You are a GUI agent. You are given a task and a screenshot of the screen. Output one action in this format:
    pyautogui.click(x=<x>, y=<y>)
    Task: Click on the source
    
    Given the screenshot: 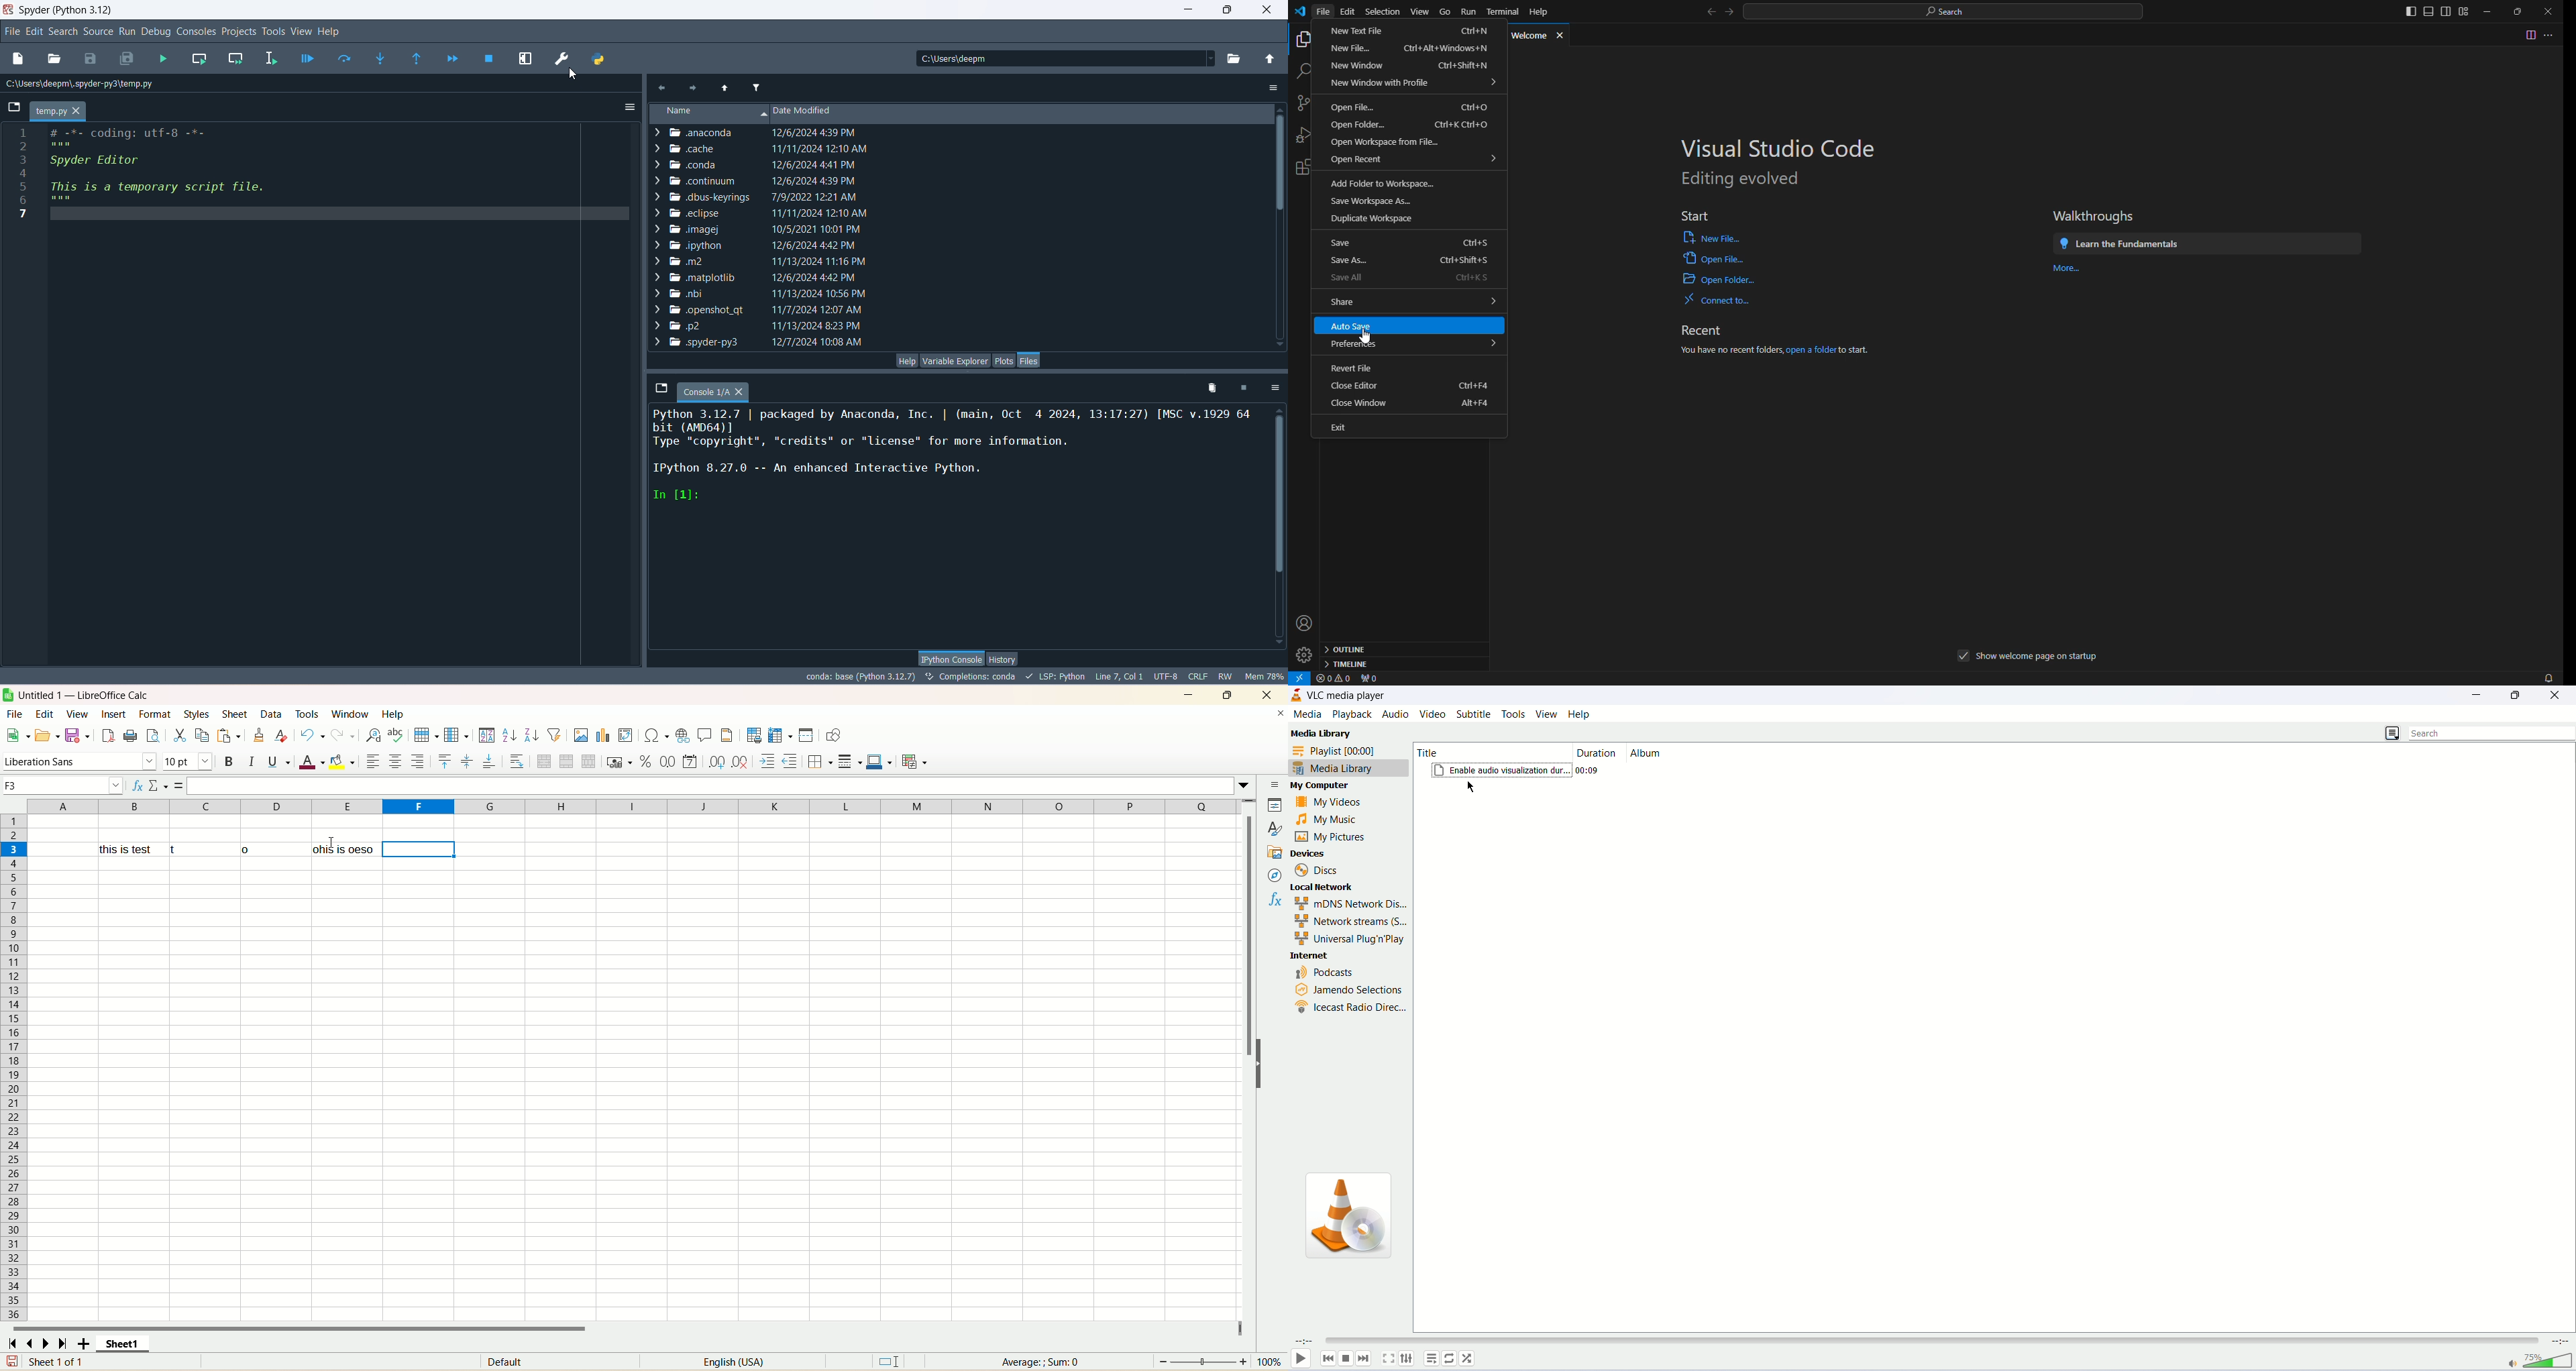 What is the action you would take?
    pyautogui.click(x=99, y=32)
    